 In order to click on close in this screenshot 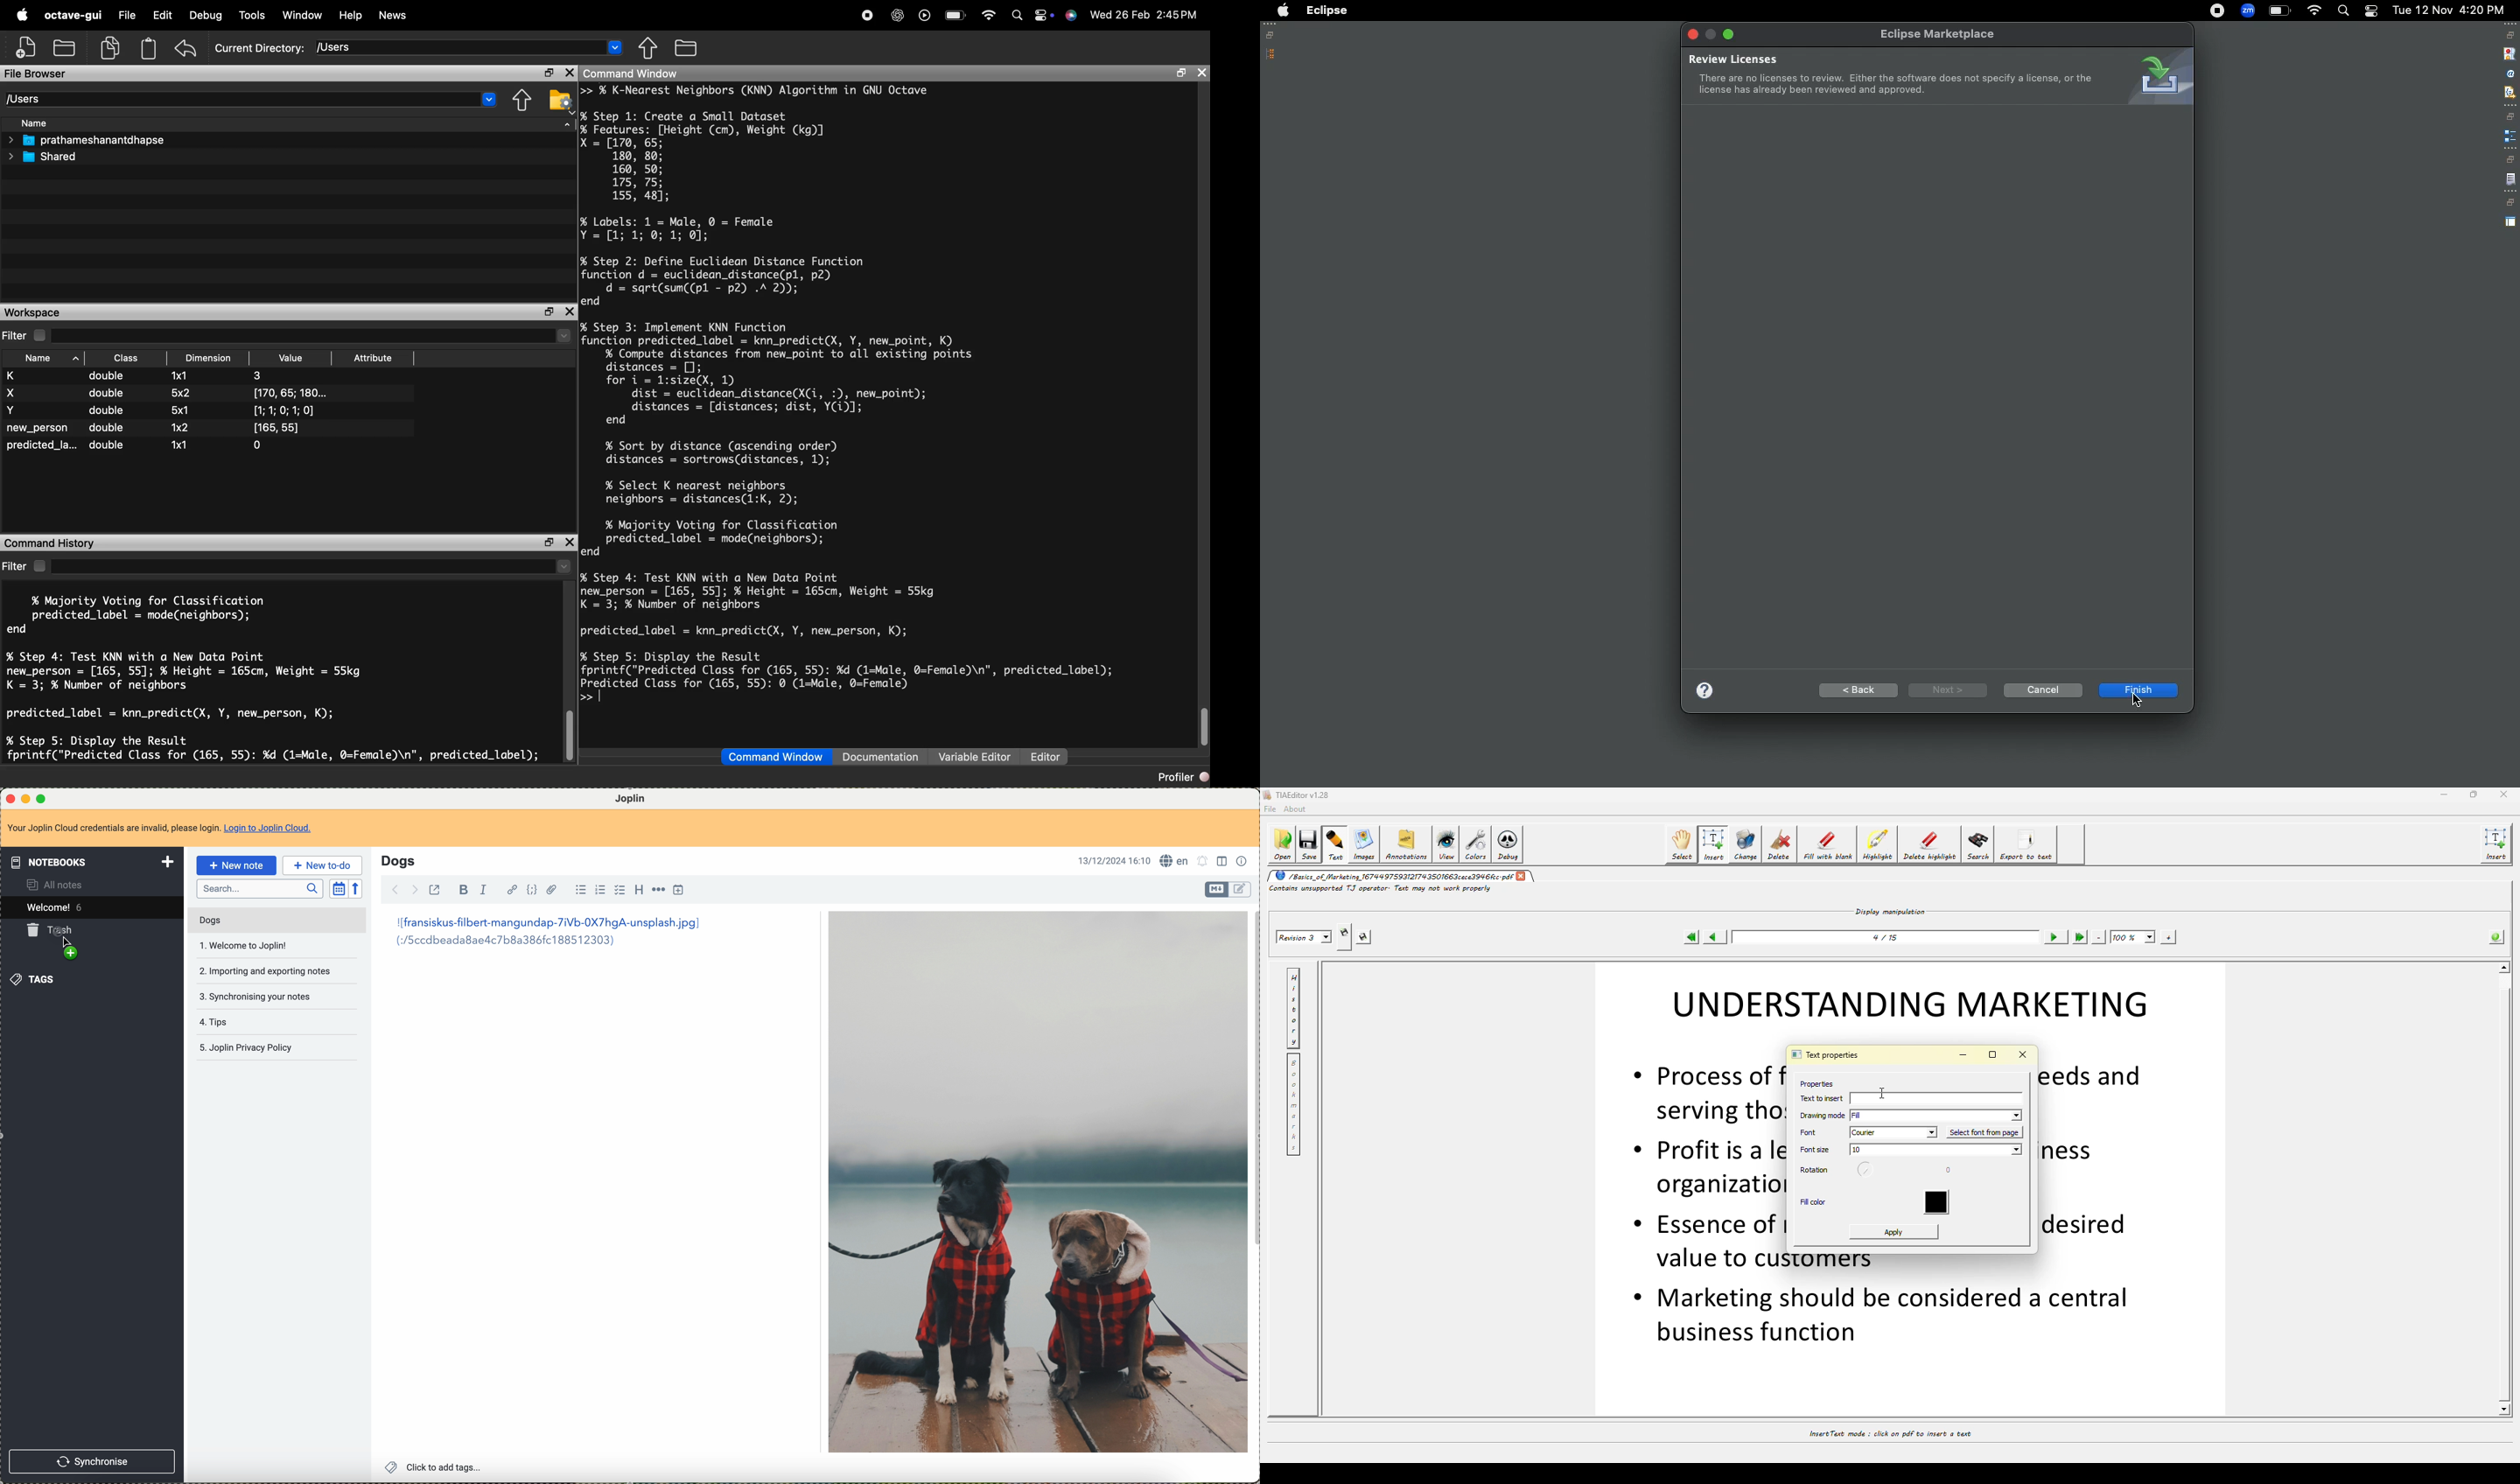, I will do `click(1692, 33)`.